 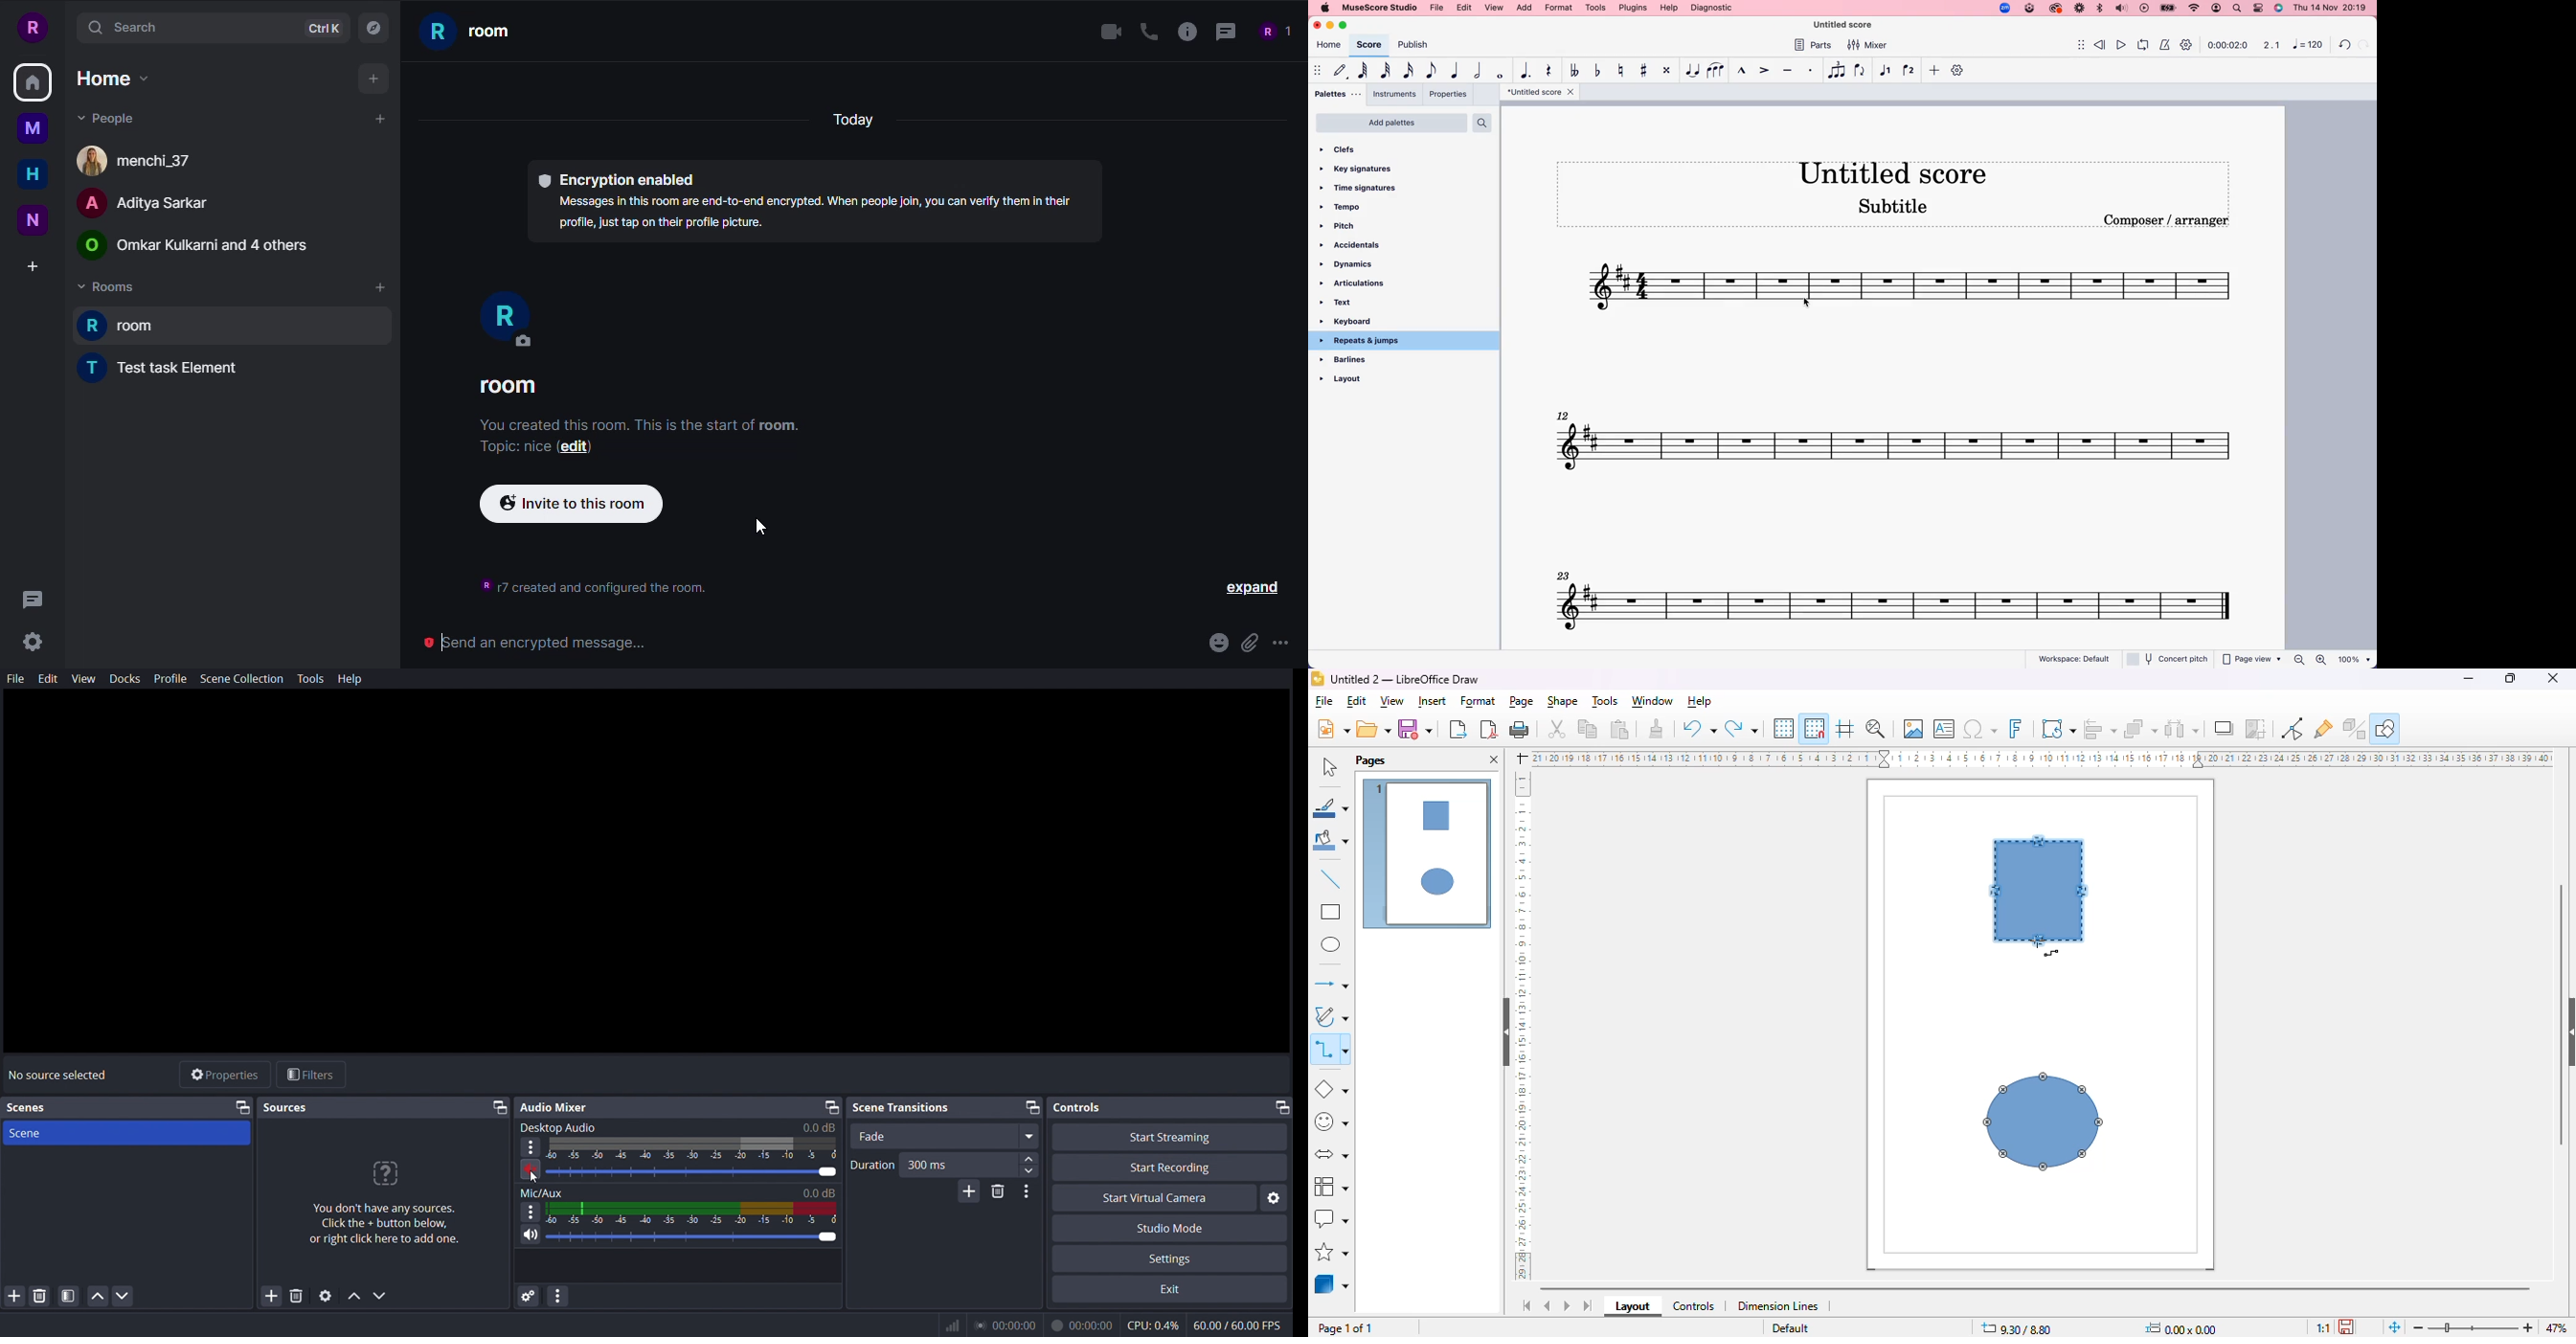 What do you see at coordinates (1363, 170) in the screenshot?
I see `key signatures` at bounding box center [1363, 170].